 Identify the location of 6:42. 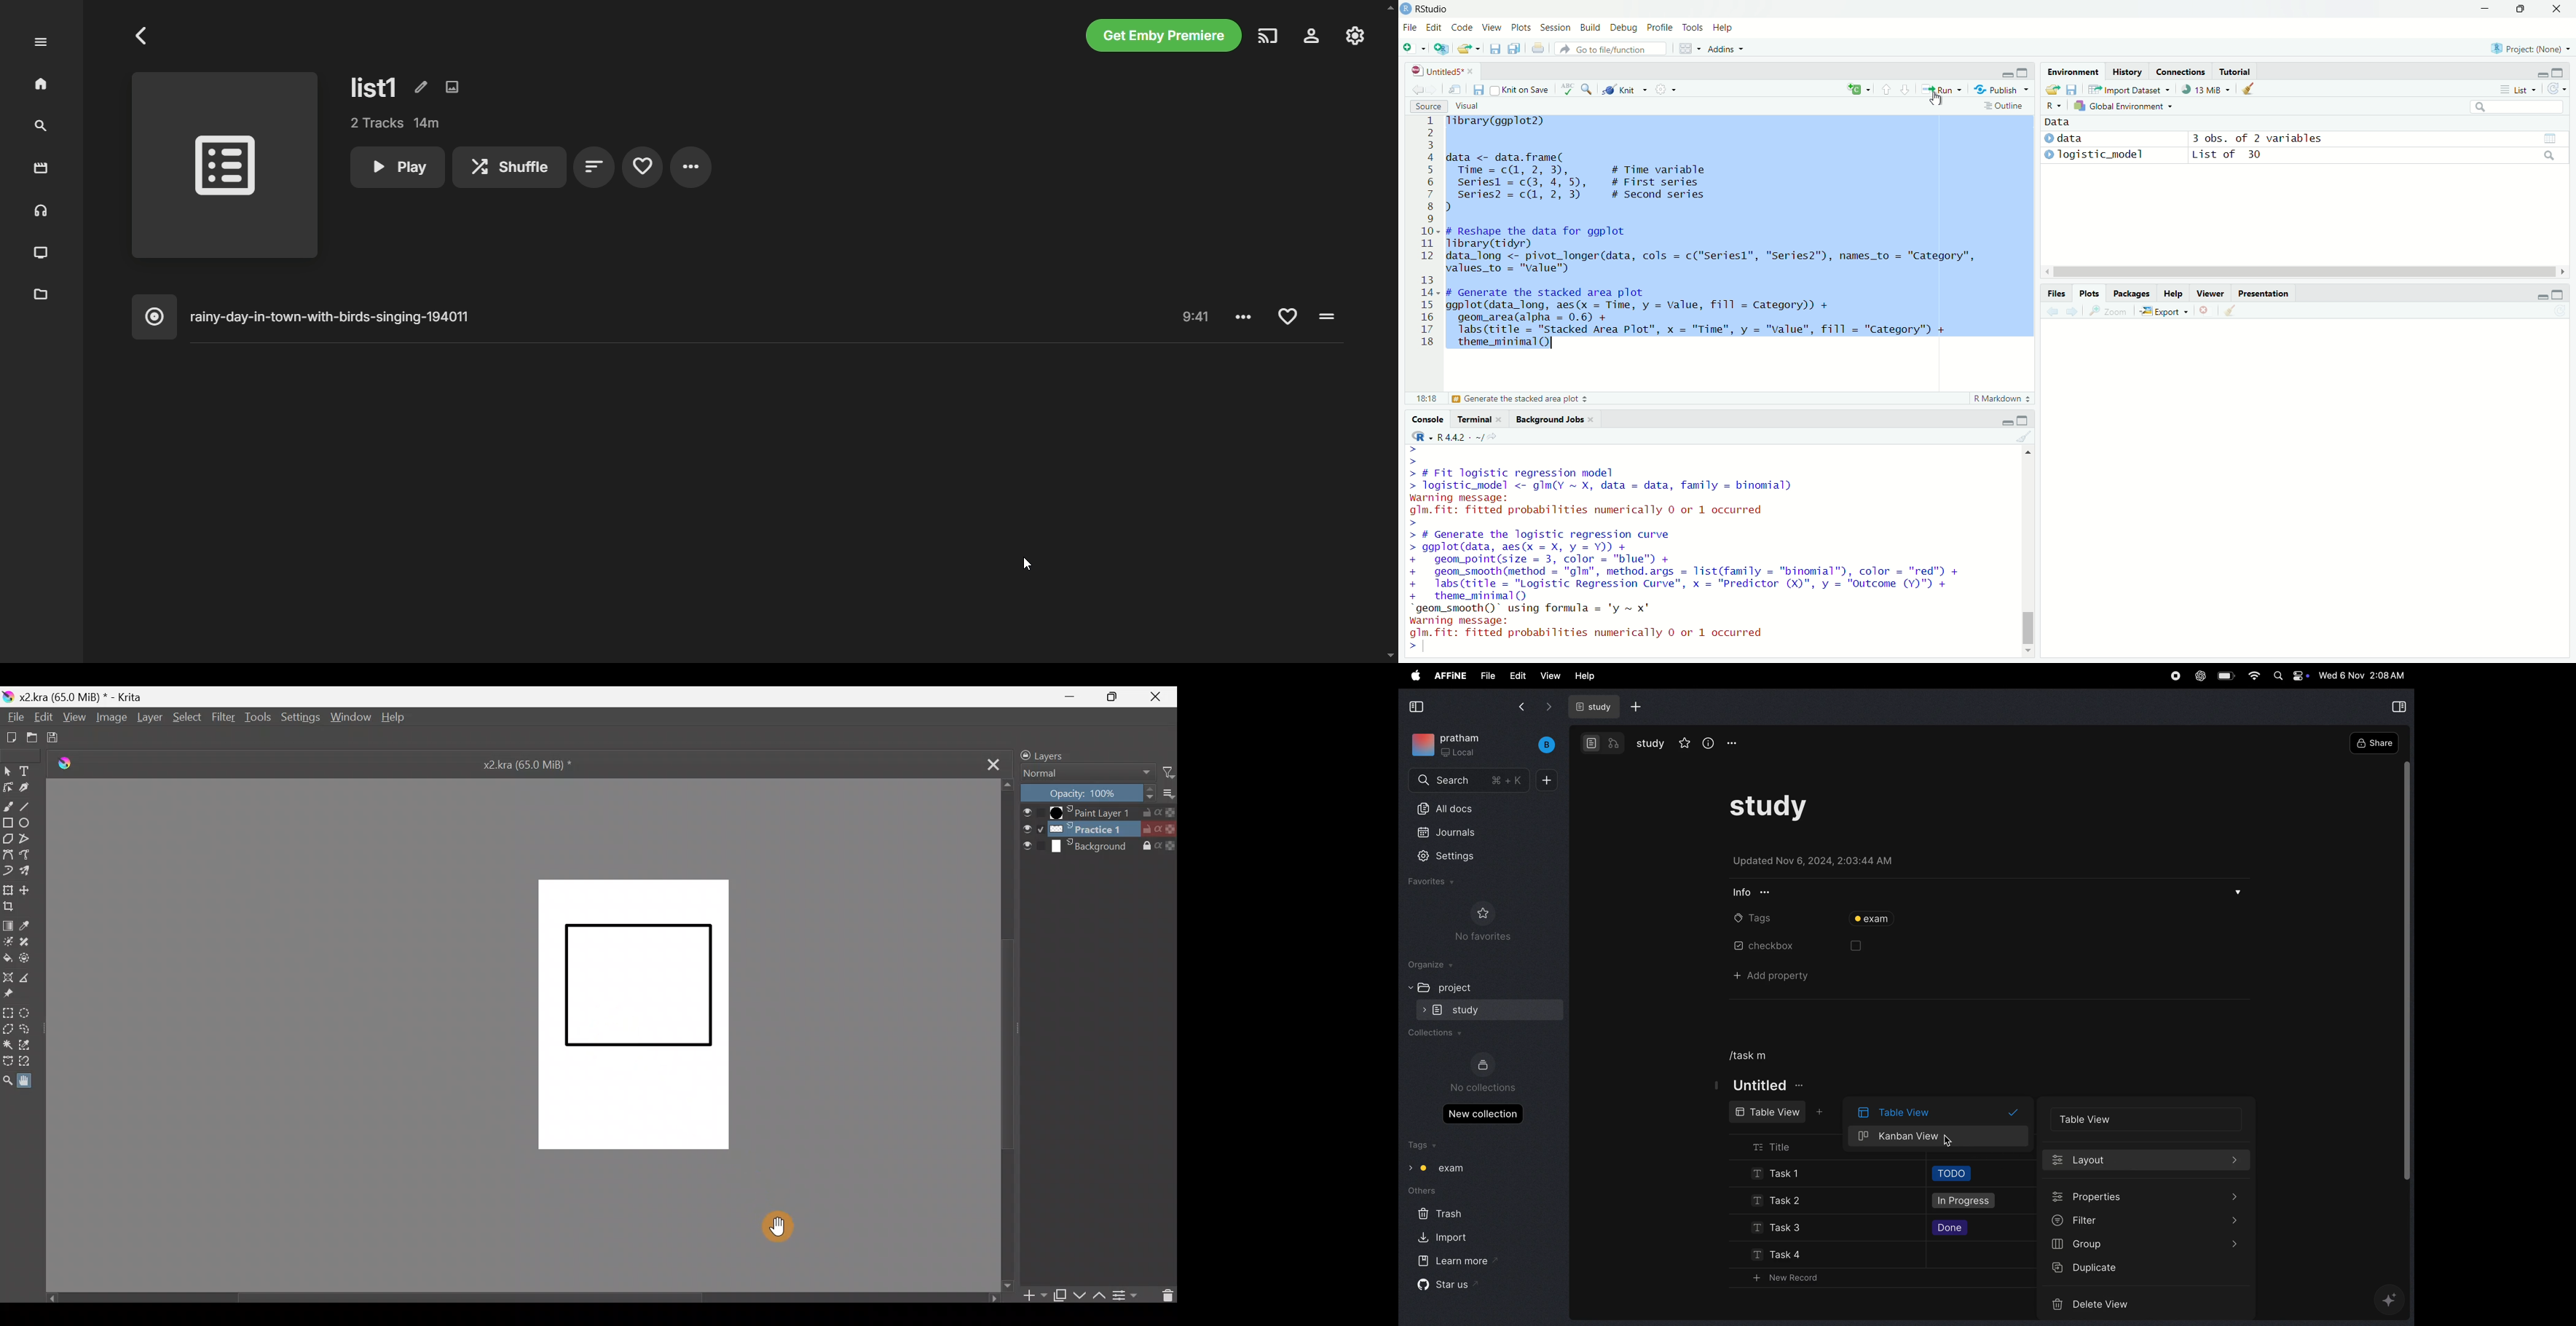
(1425, 398).